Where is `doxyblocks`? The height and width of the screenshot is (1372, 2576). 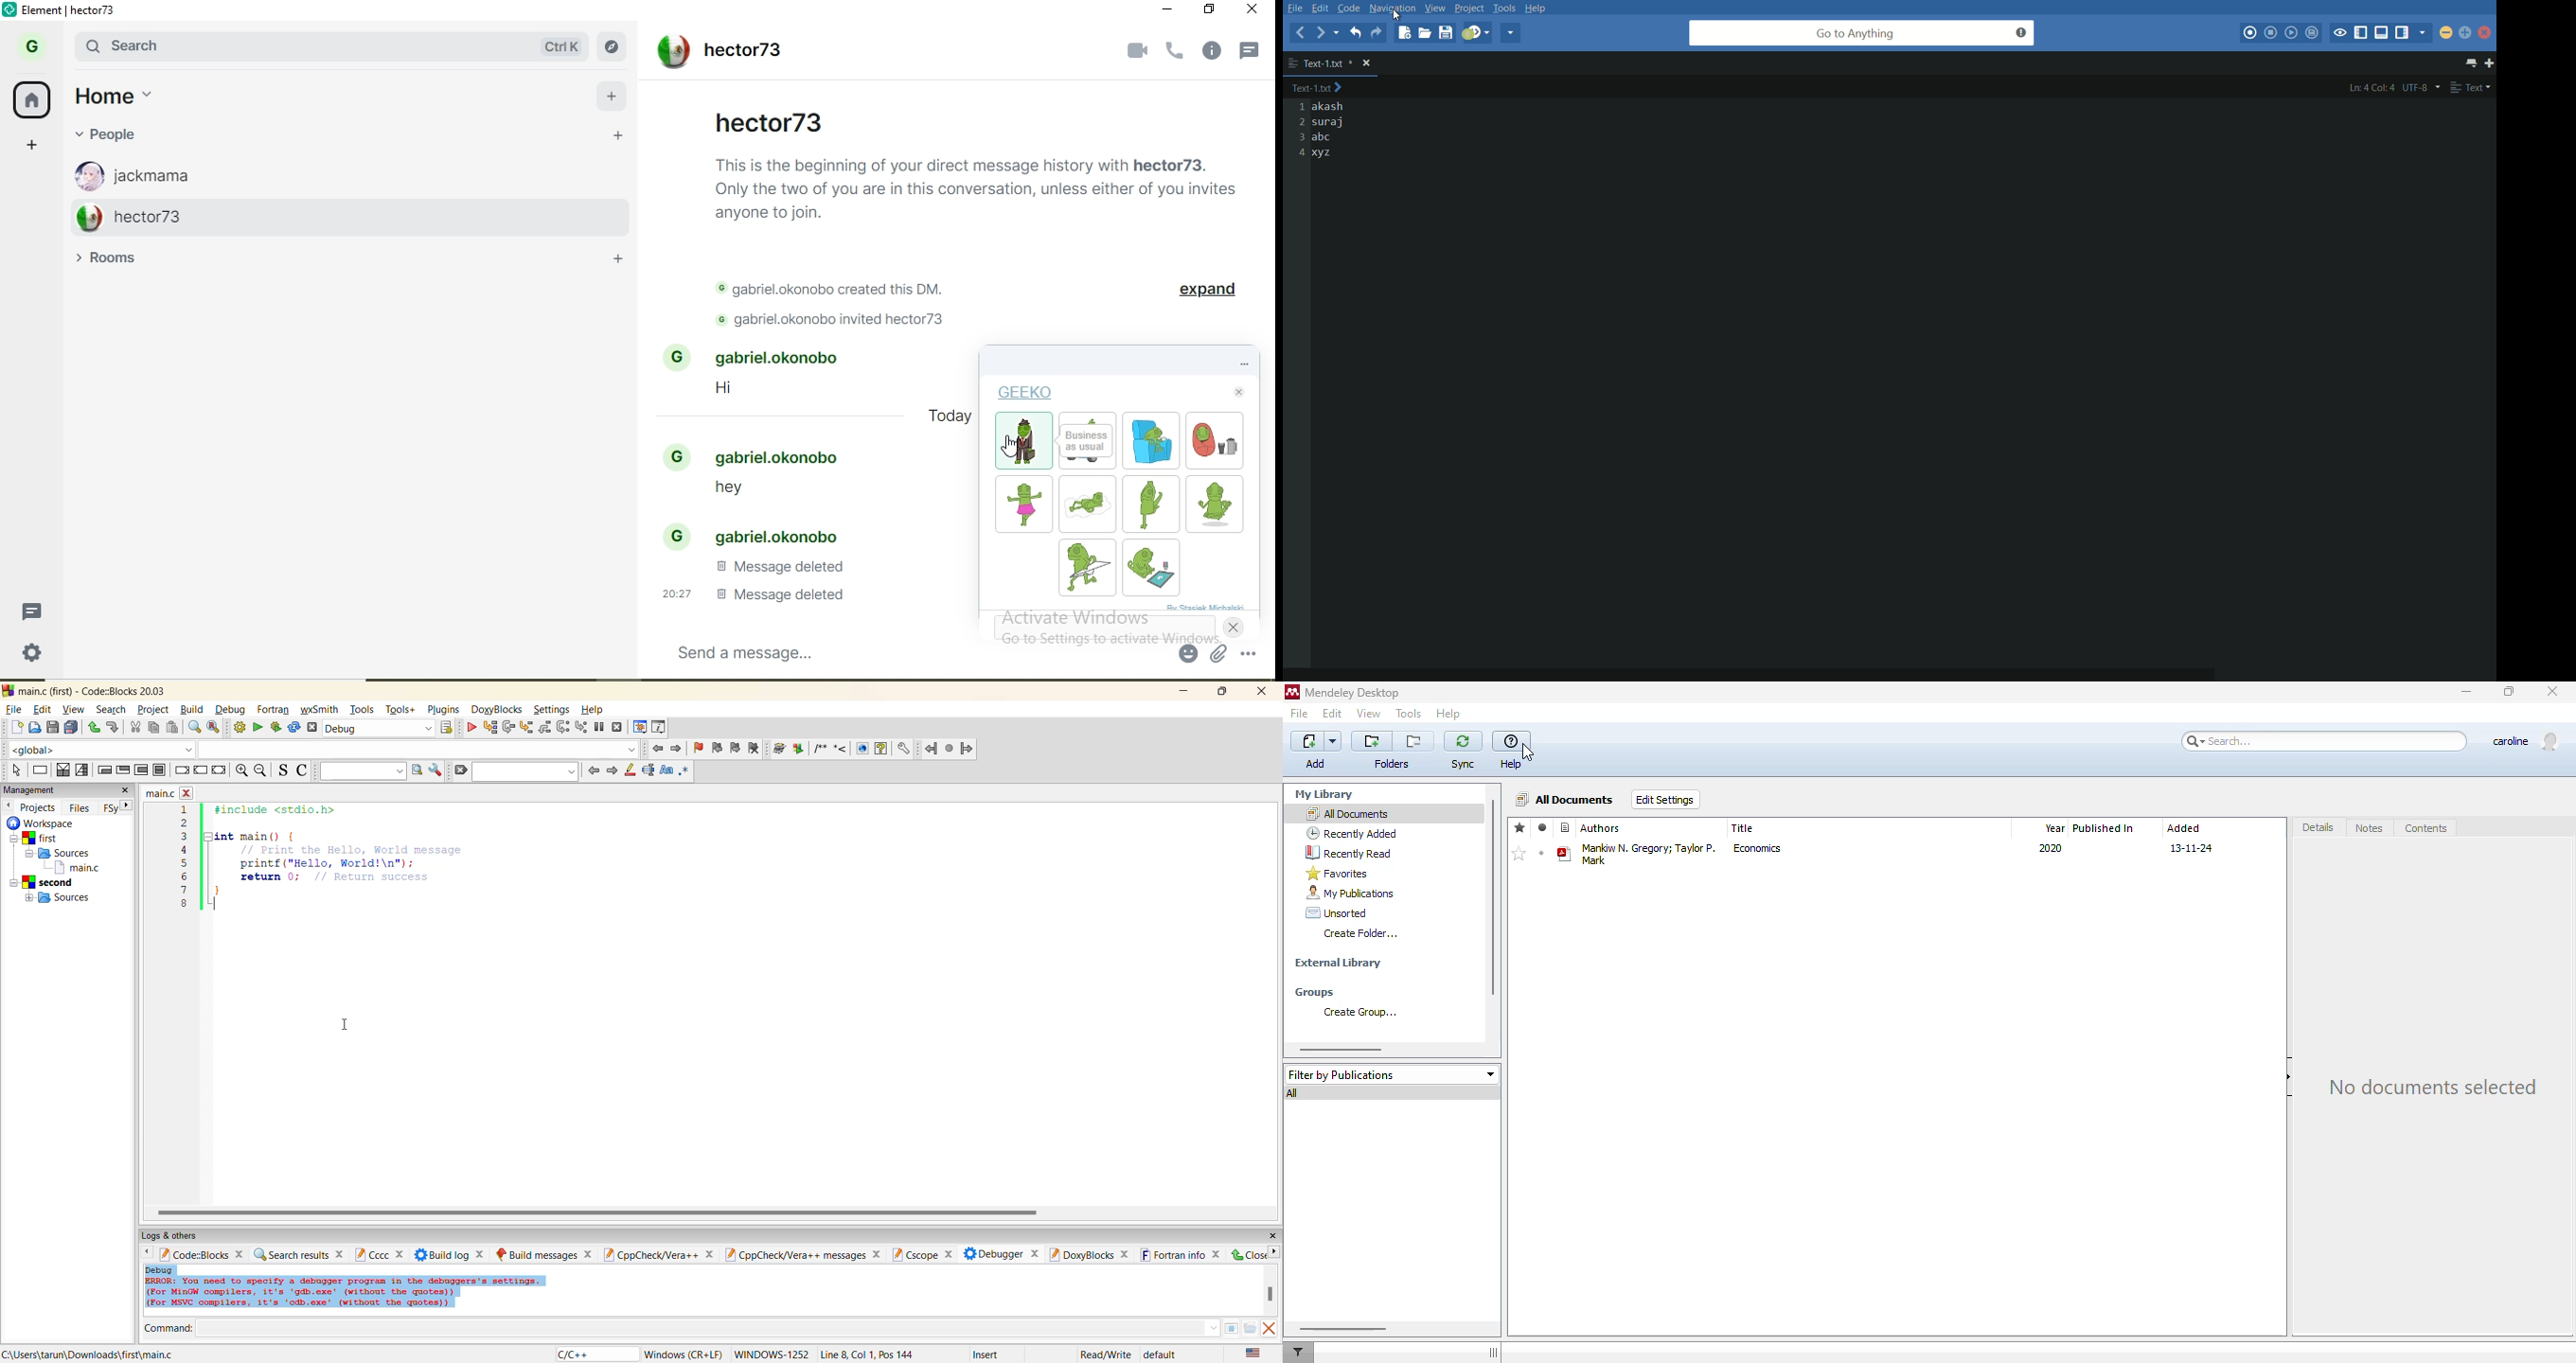
doxyblocks is located at coordinates (1090, 1255).